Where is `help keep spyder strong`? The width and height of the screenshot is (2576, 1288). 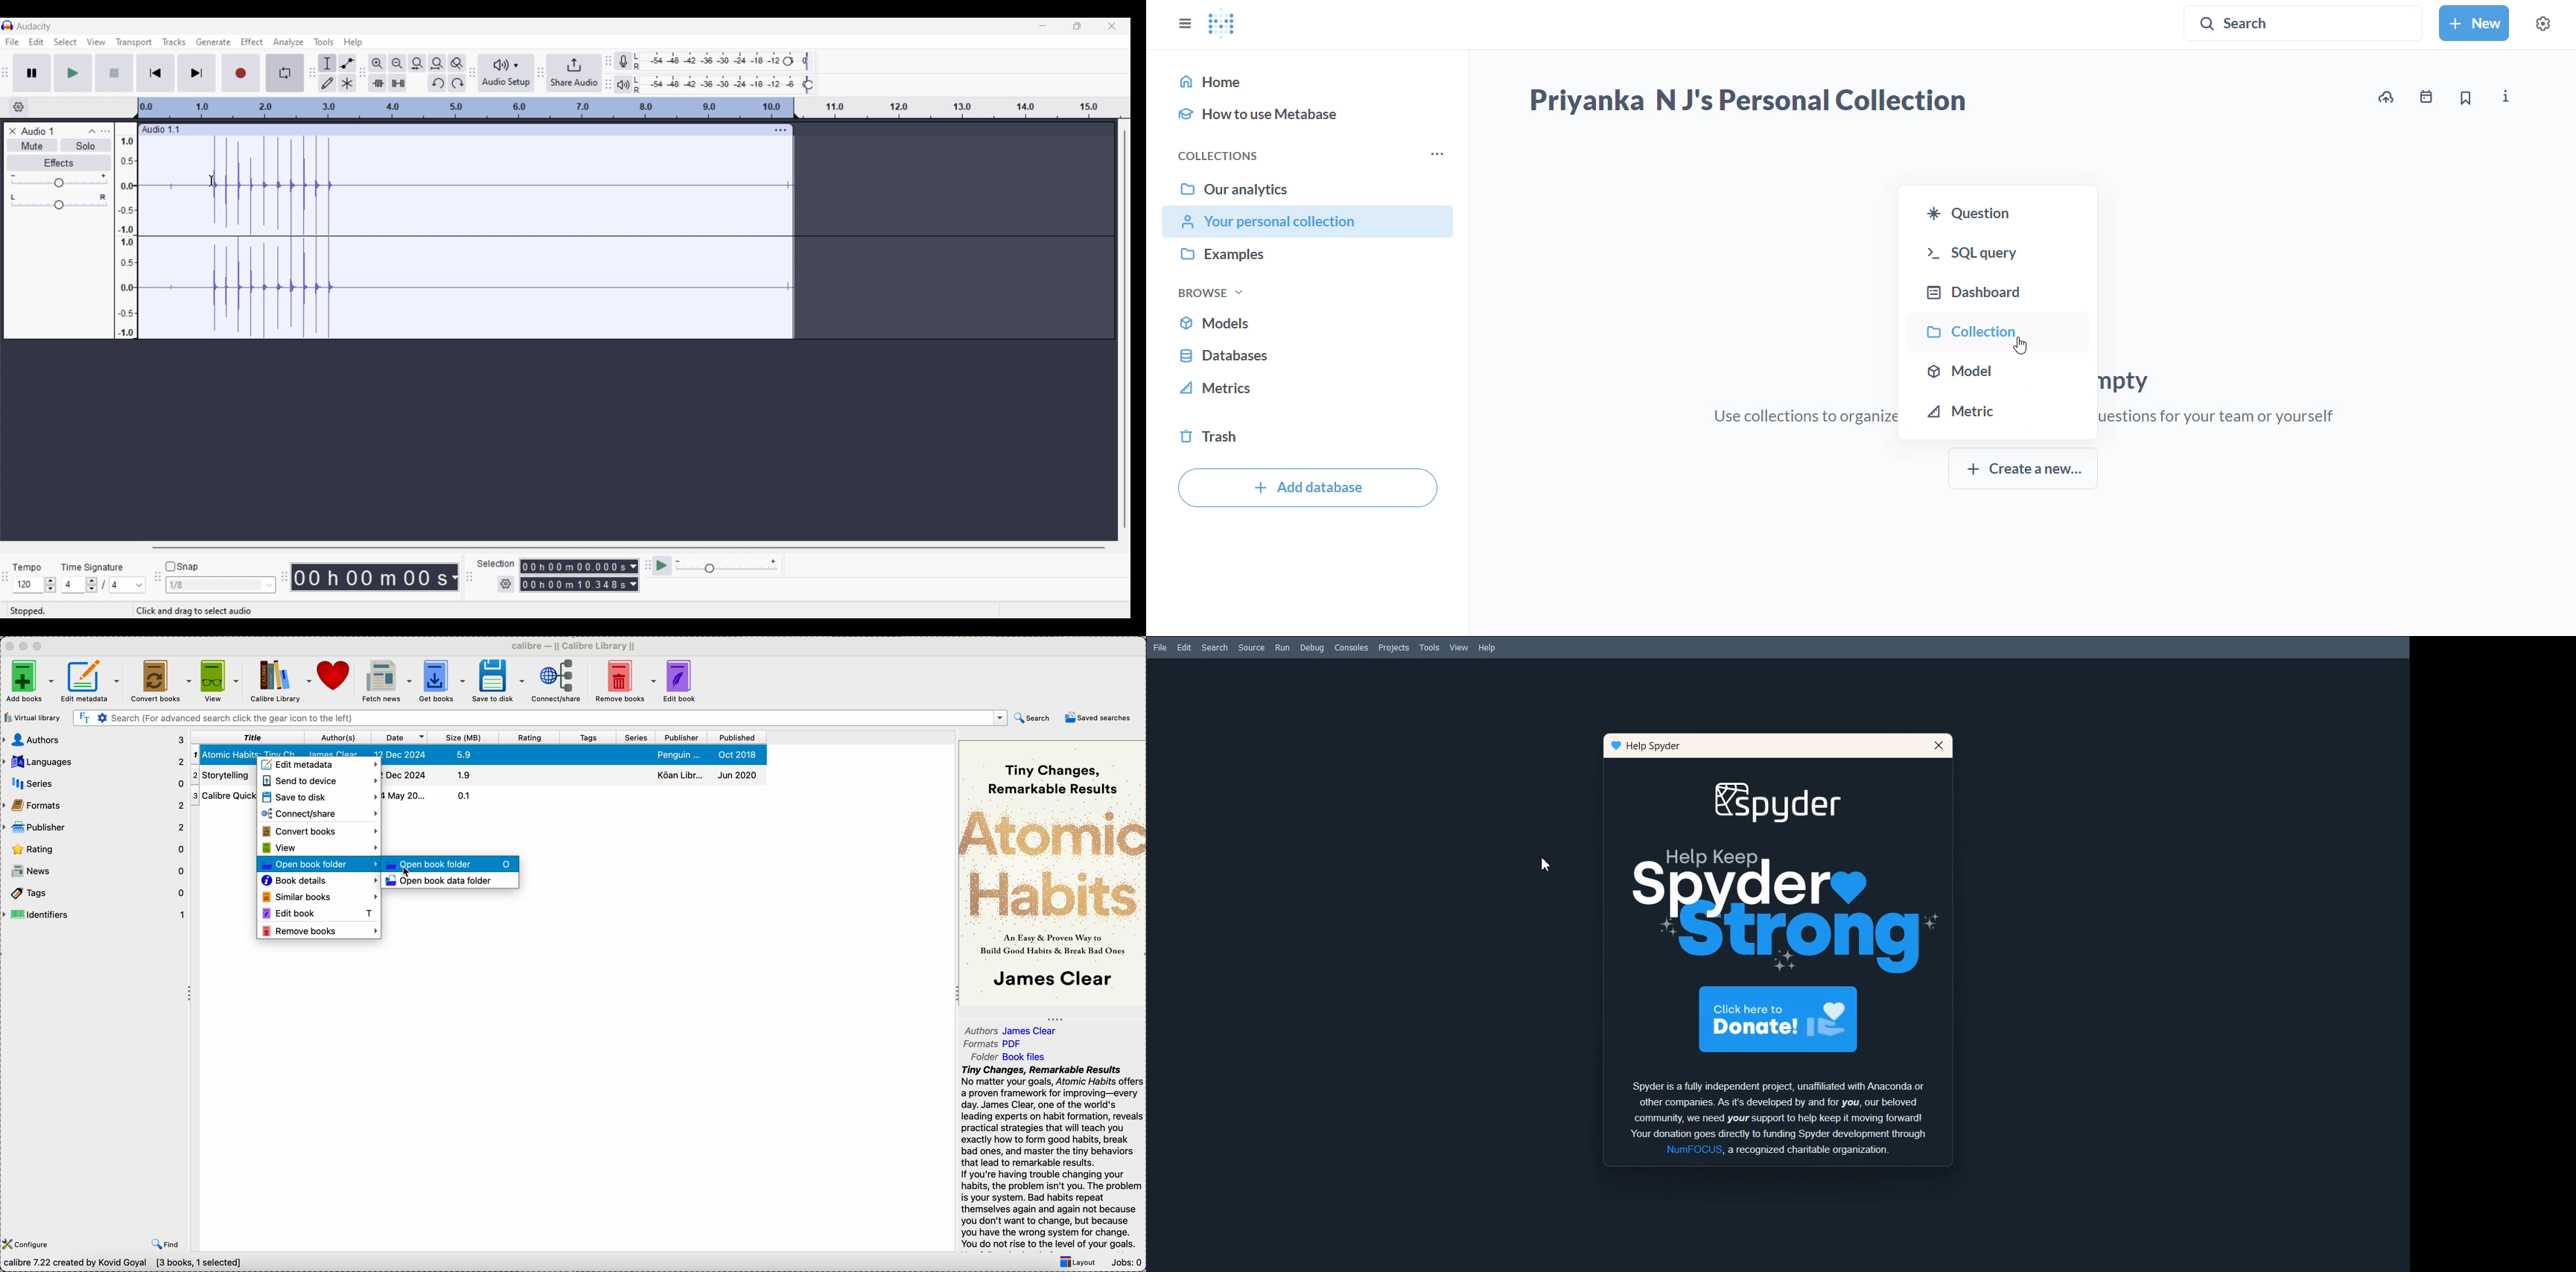 help keep spyder strong is located at coordinates (1781, 876).